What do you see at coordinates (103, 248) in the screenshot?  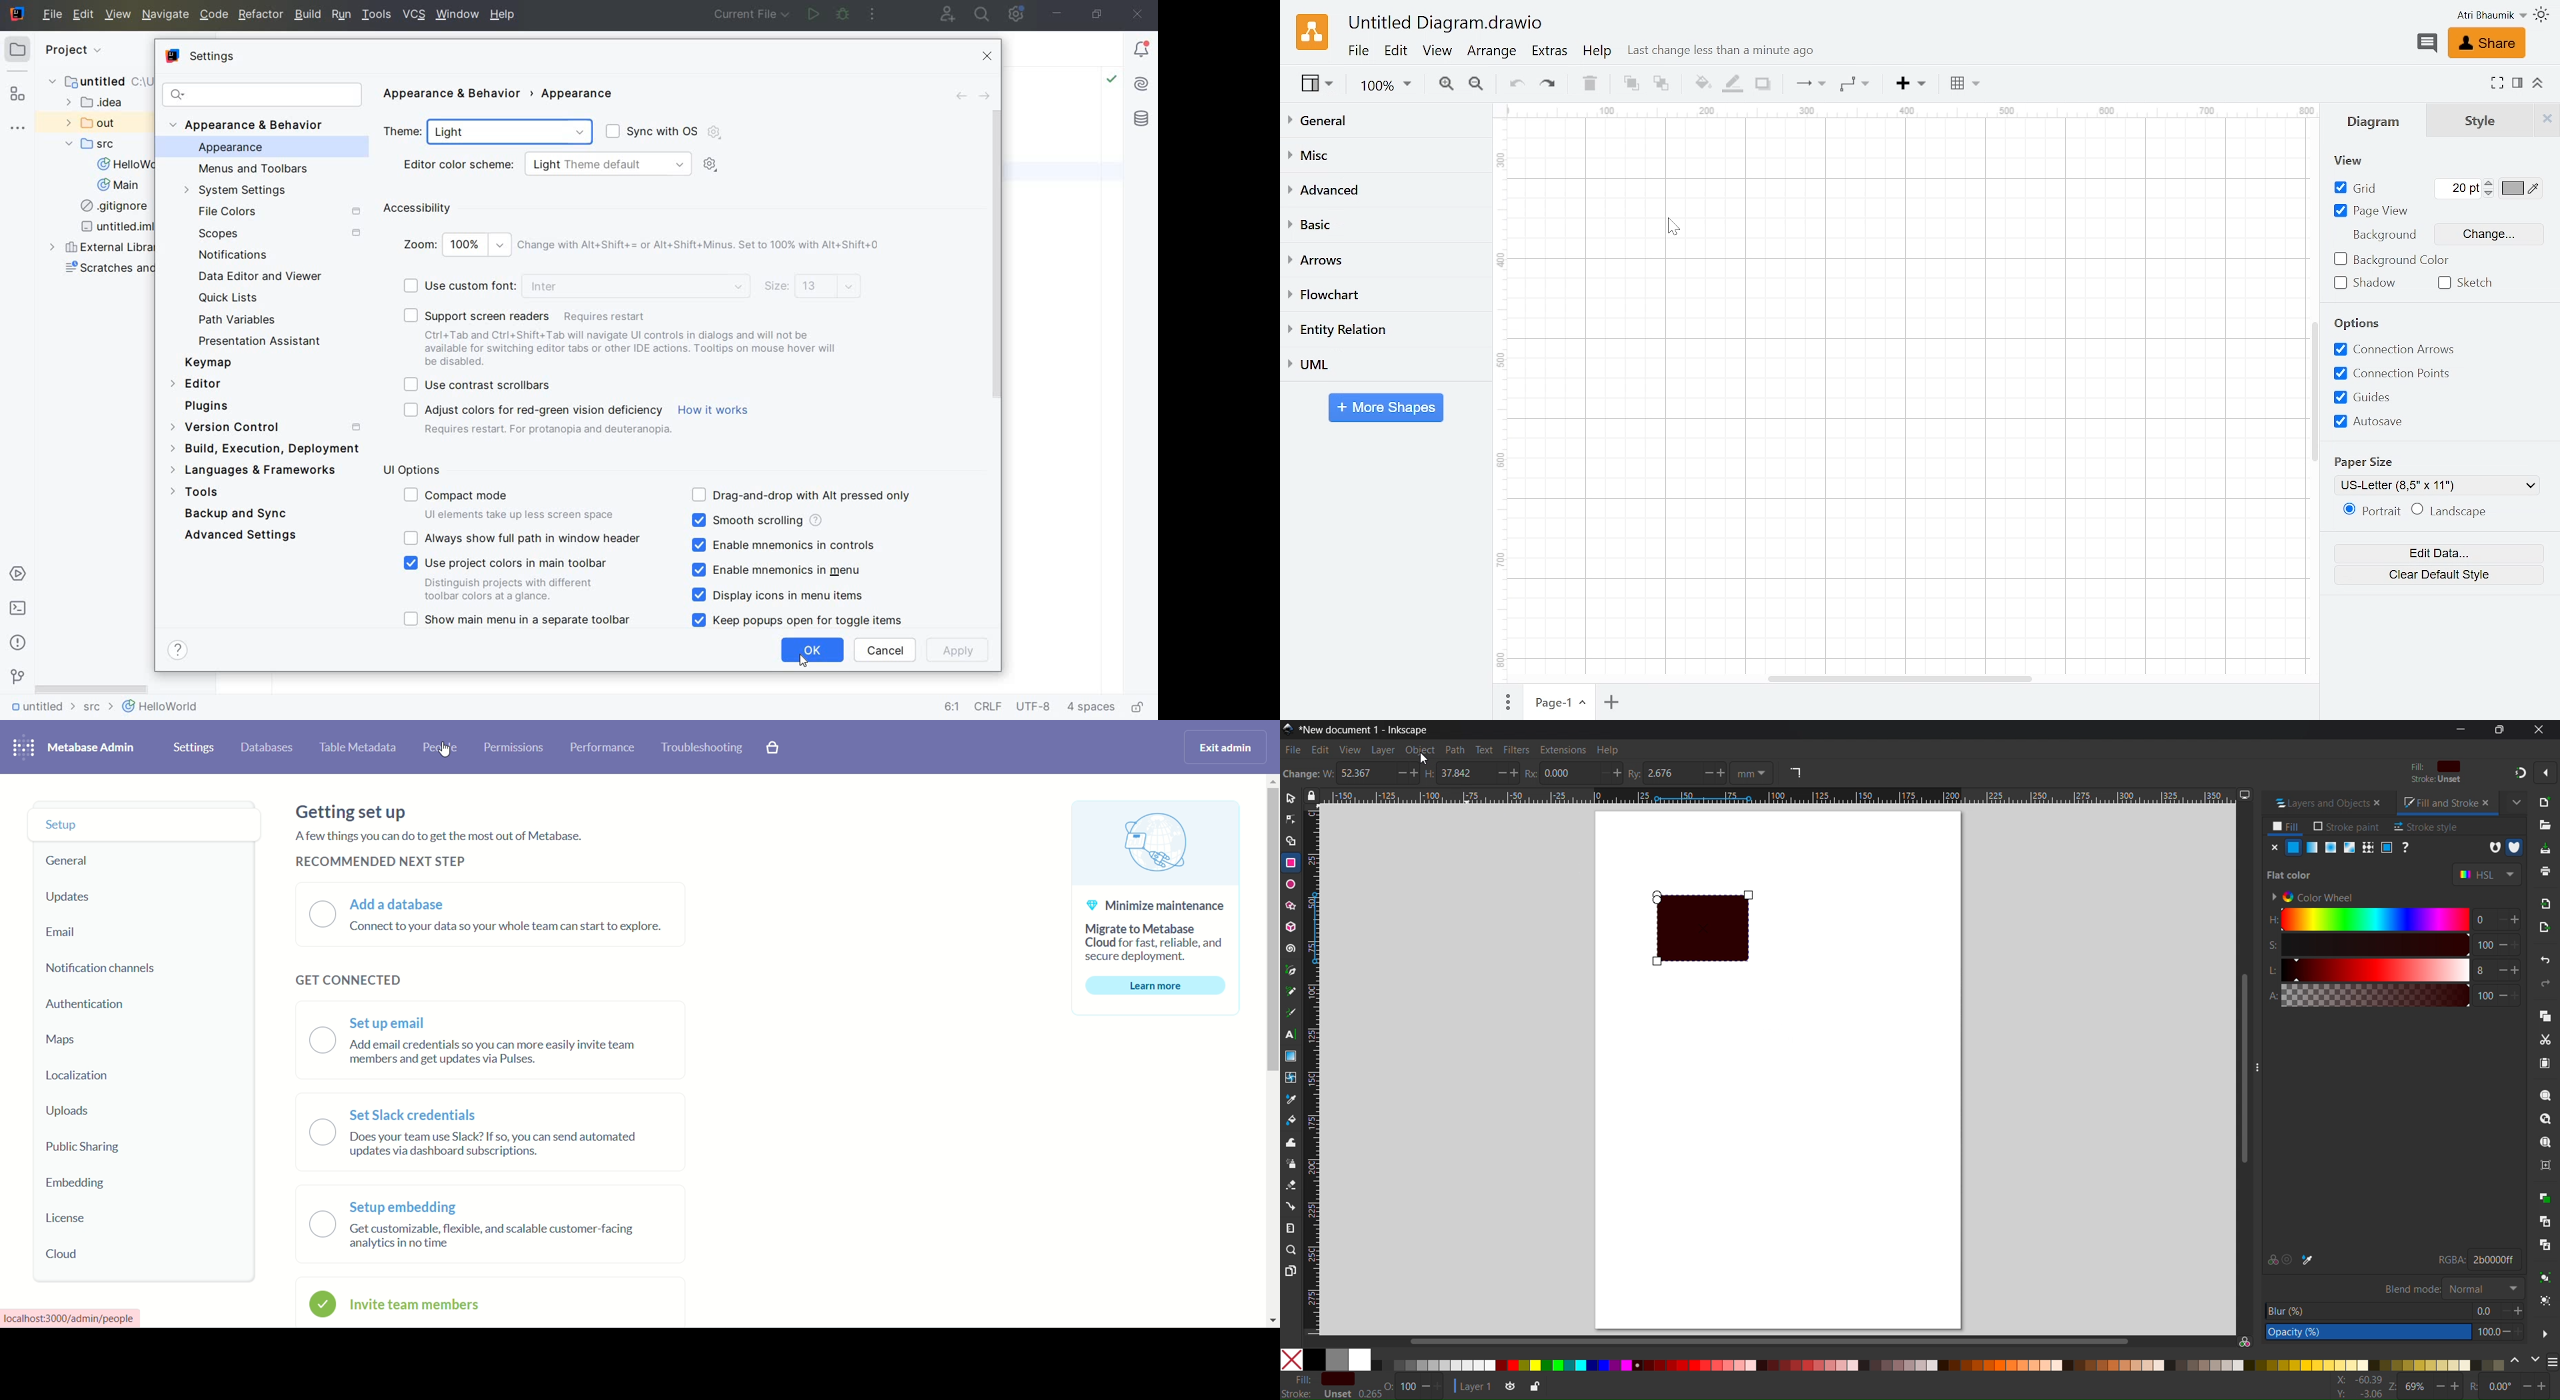 I see `EXTERNAL LIBRARIES` at bounding box center [103, 248].